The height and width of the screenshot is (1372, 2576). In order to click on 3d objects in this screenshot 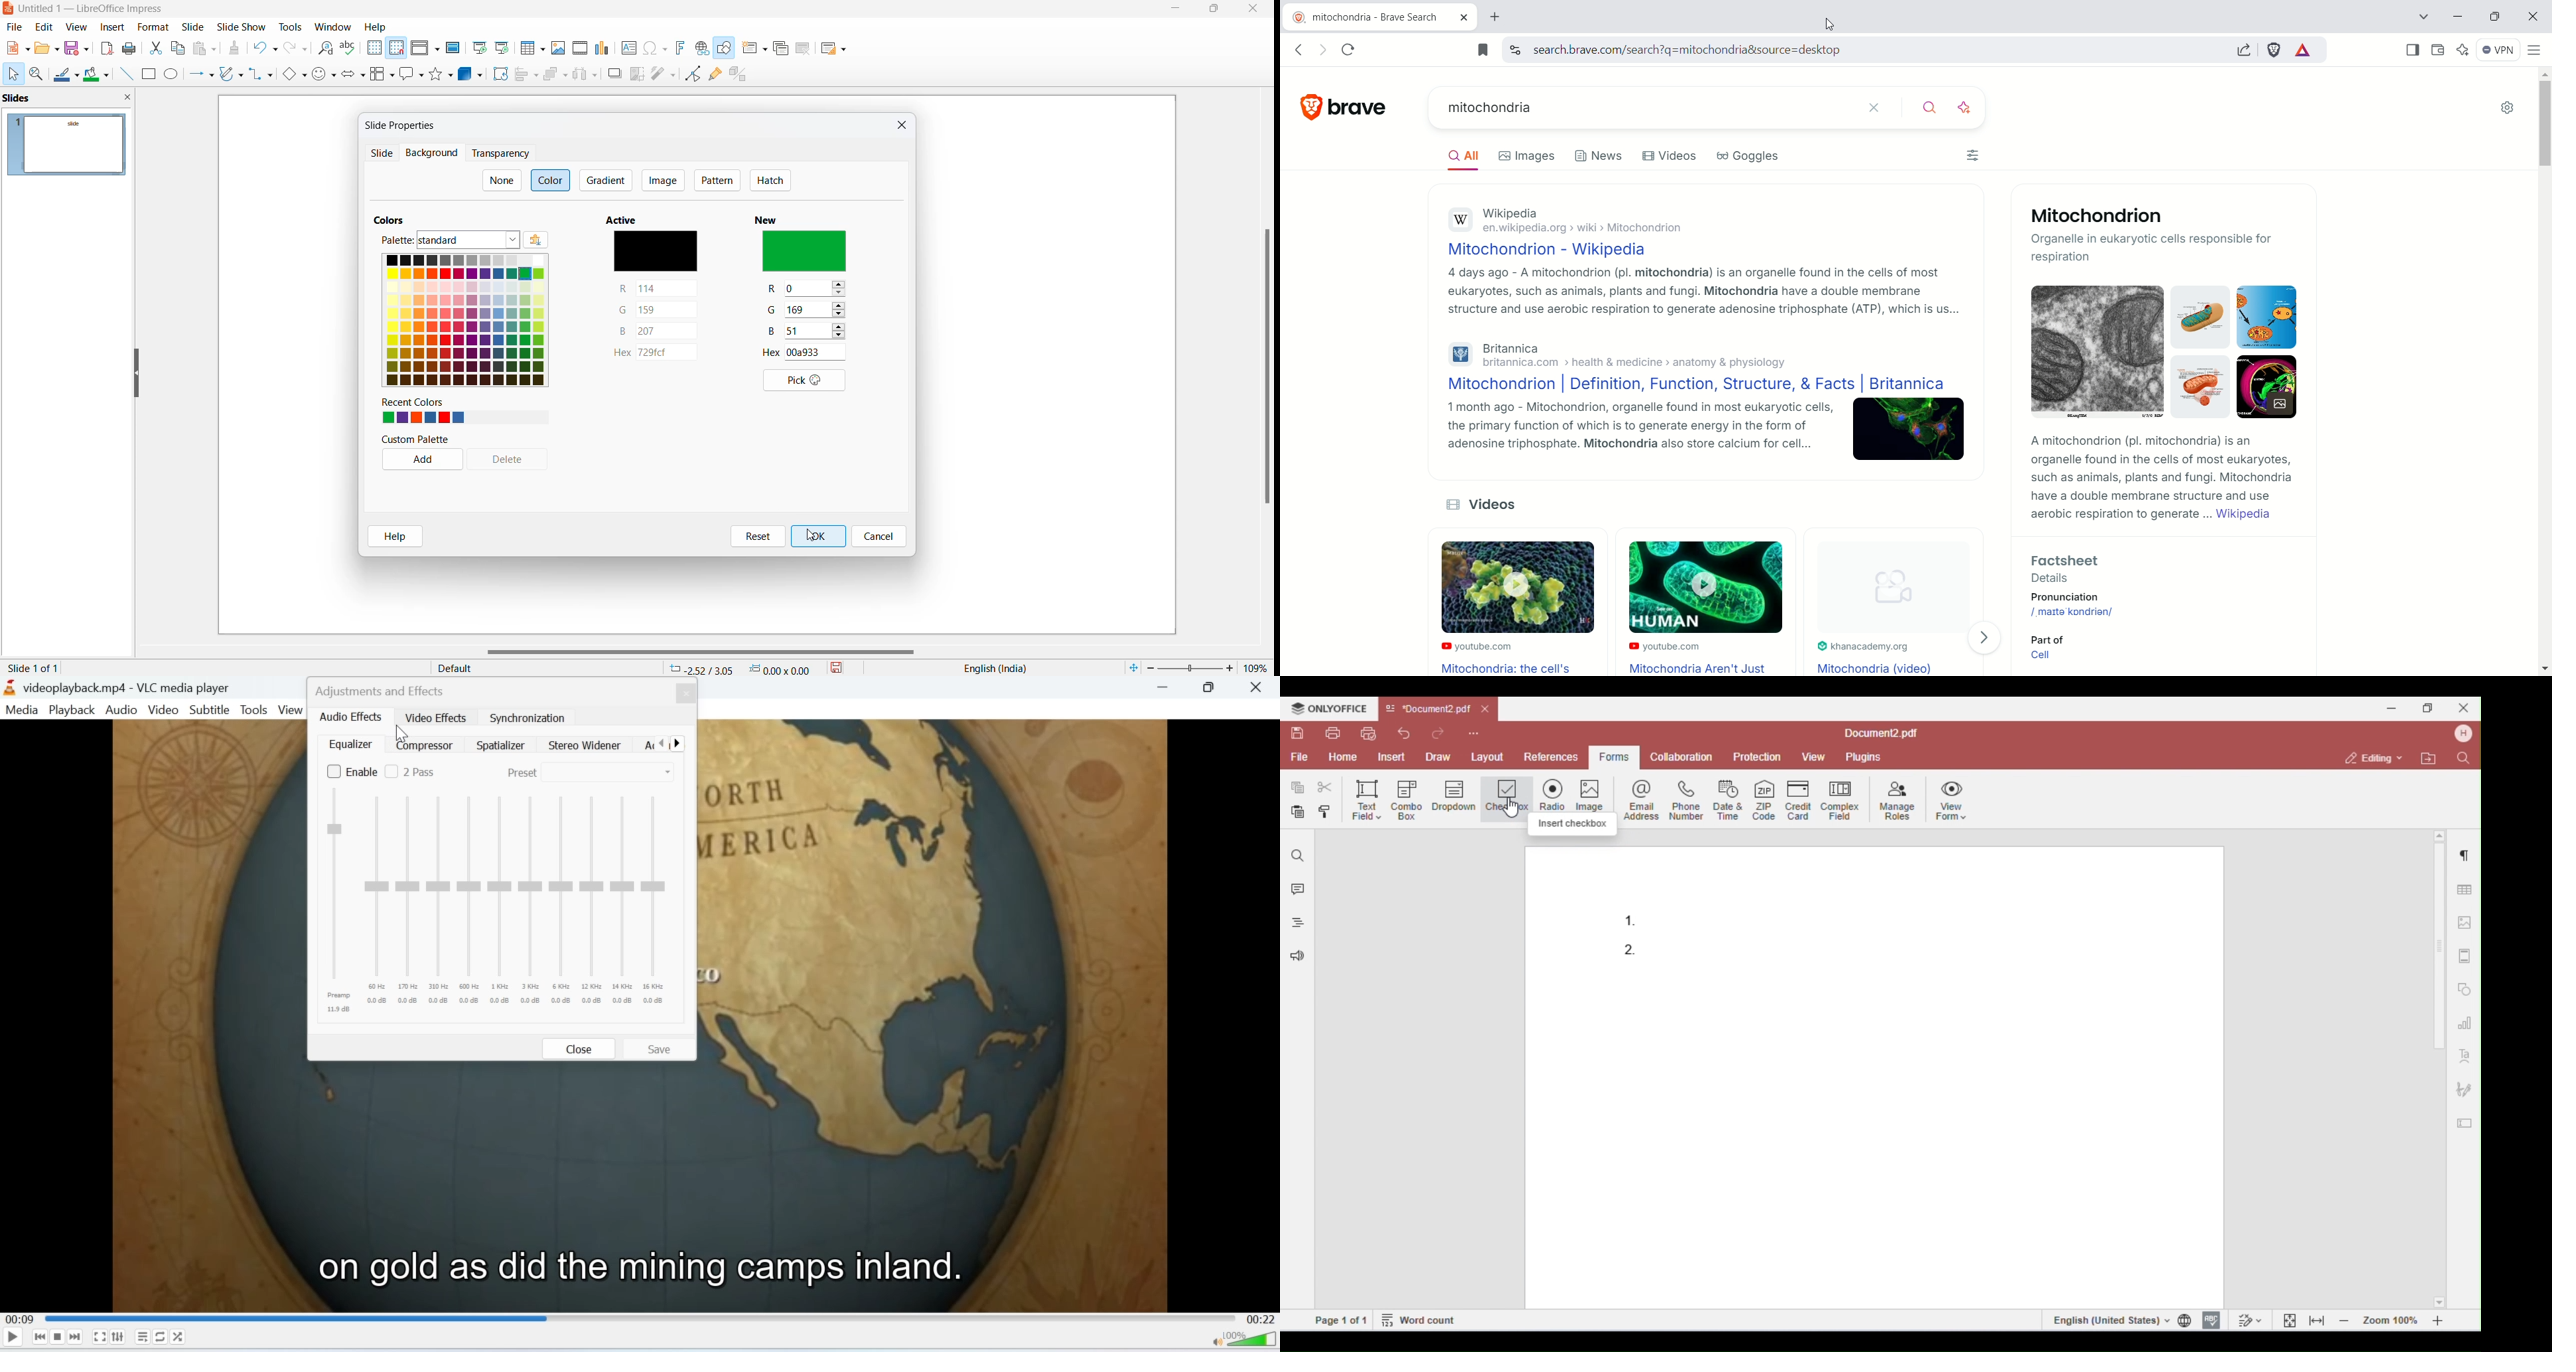, I will do `click(471, 74)`.